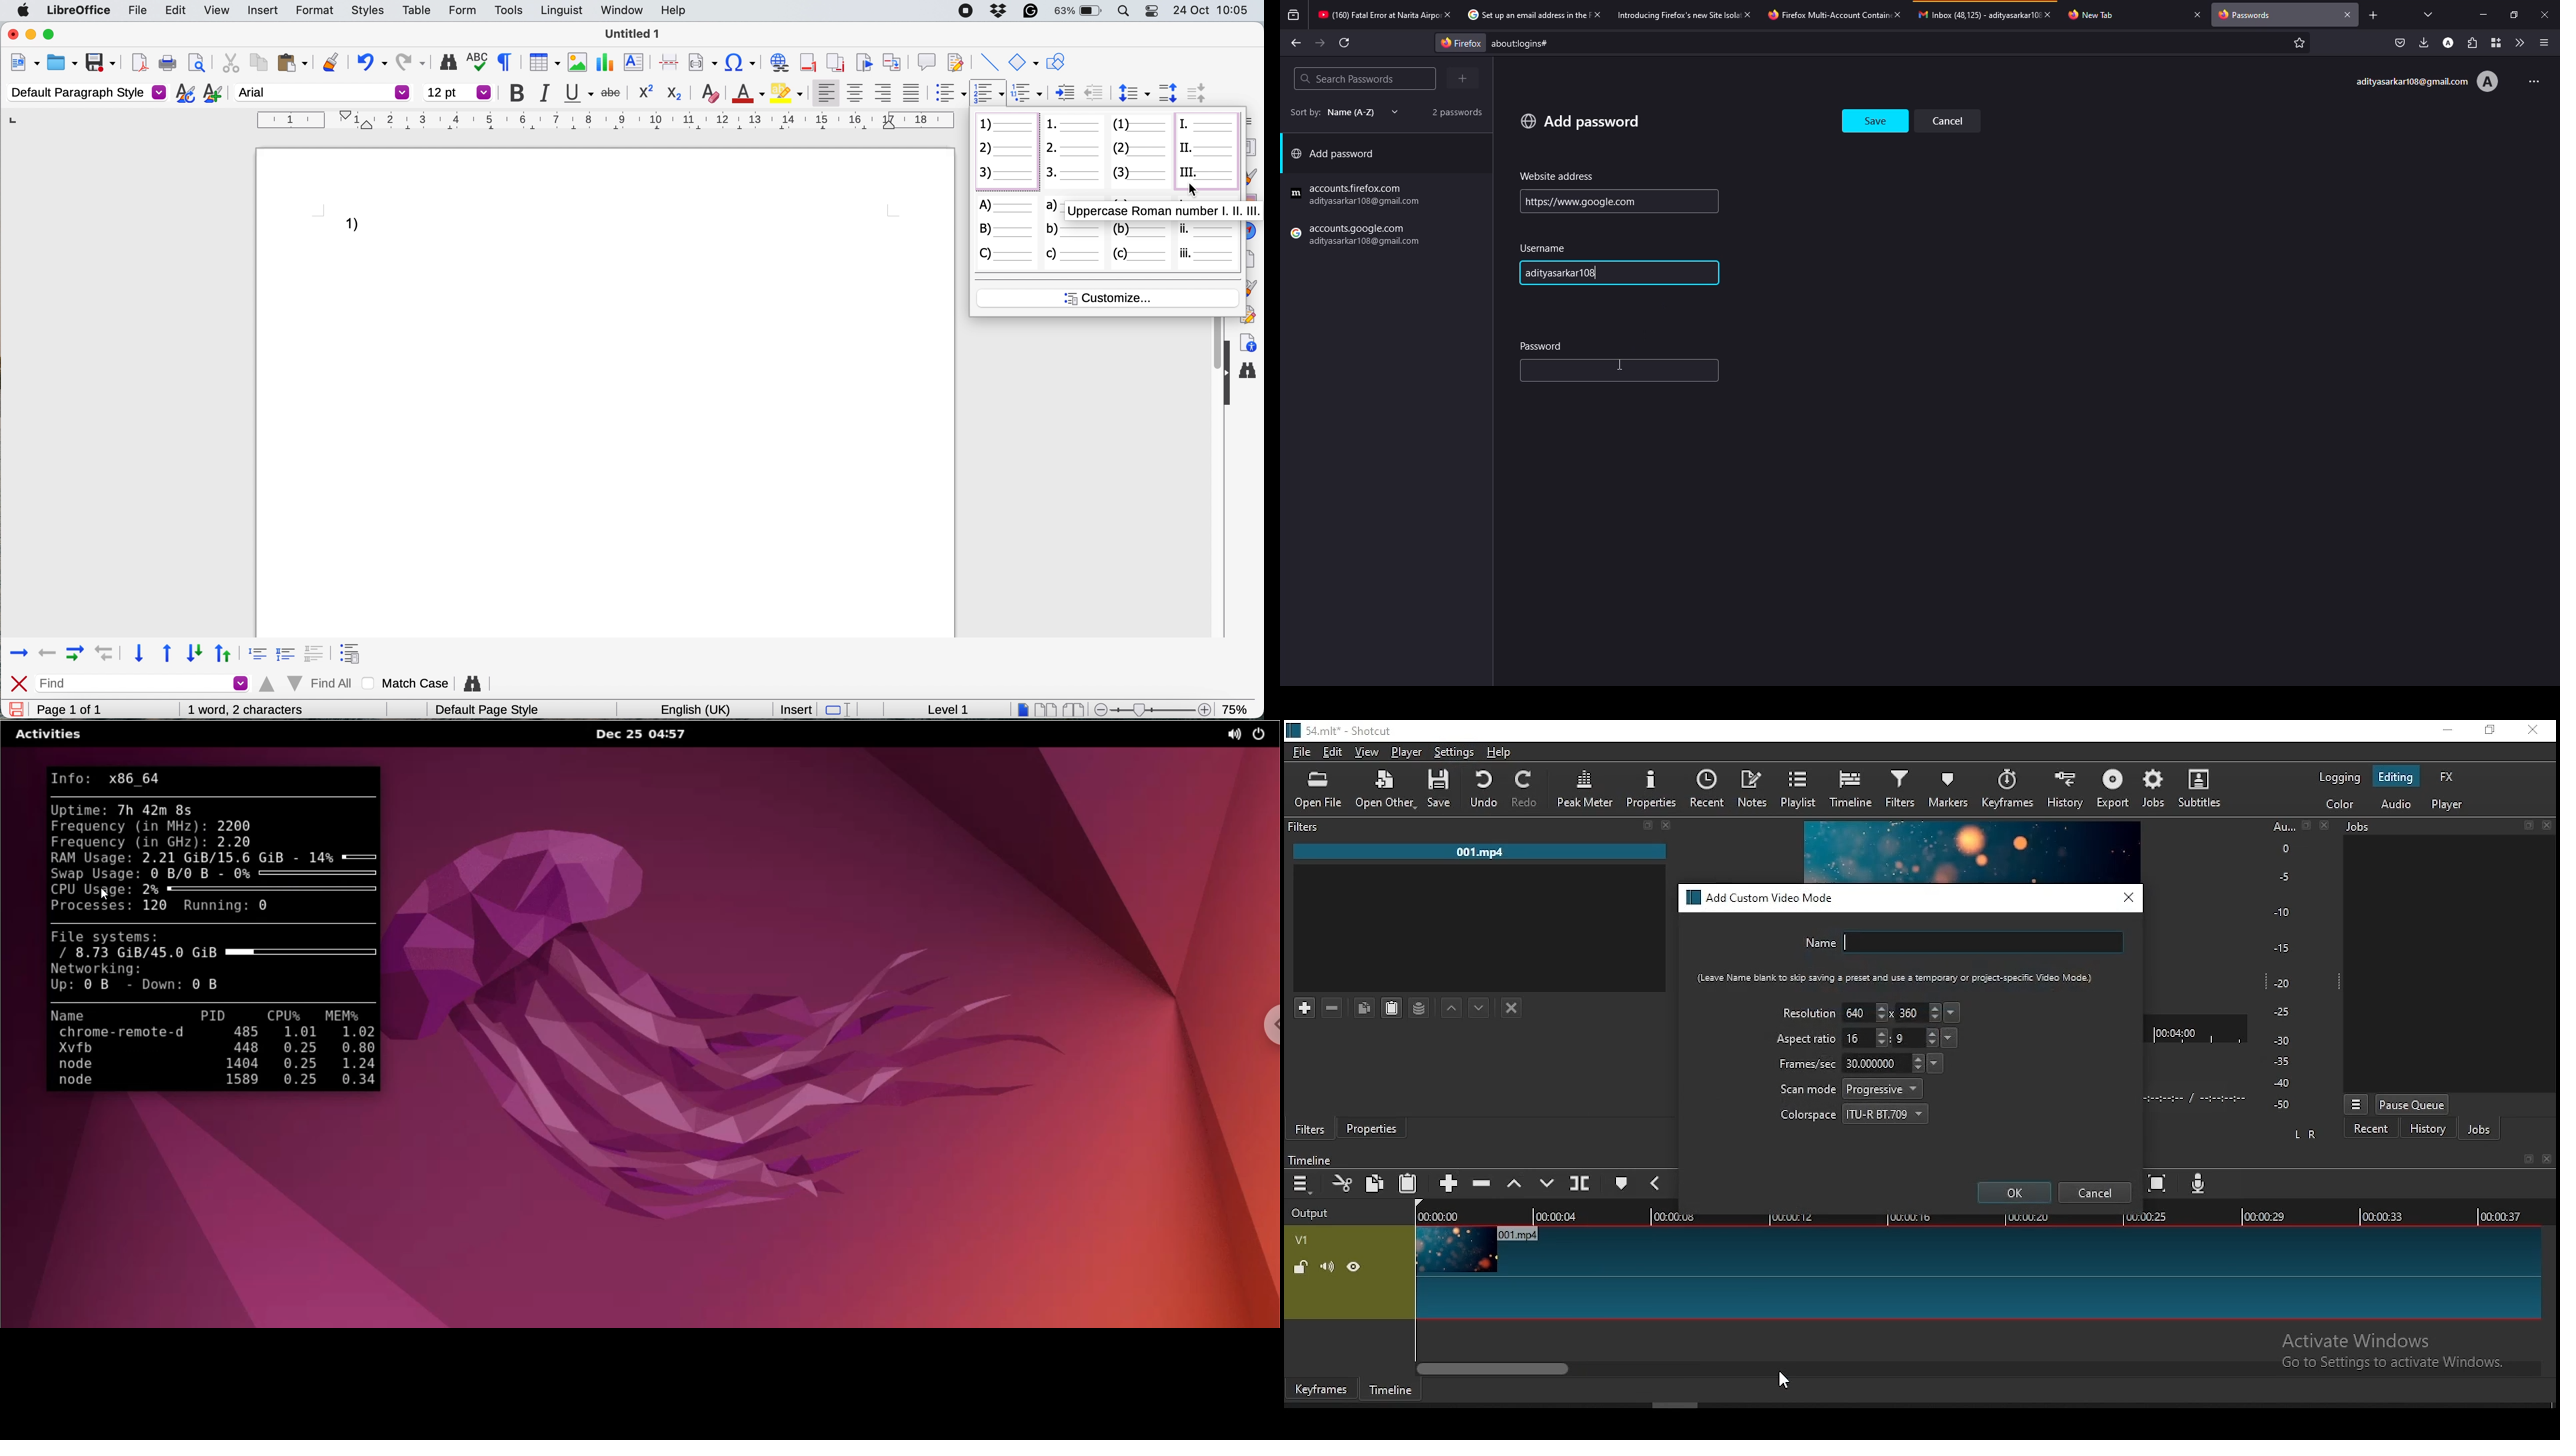 The image size is (2576, 1456). I want to click on tab, so click(1825, 15).